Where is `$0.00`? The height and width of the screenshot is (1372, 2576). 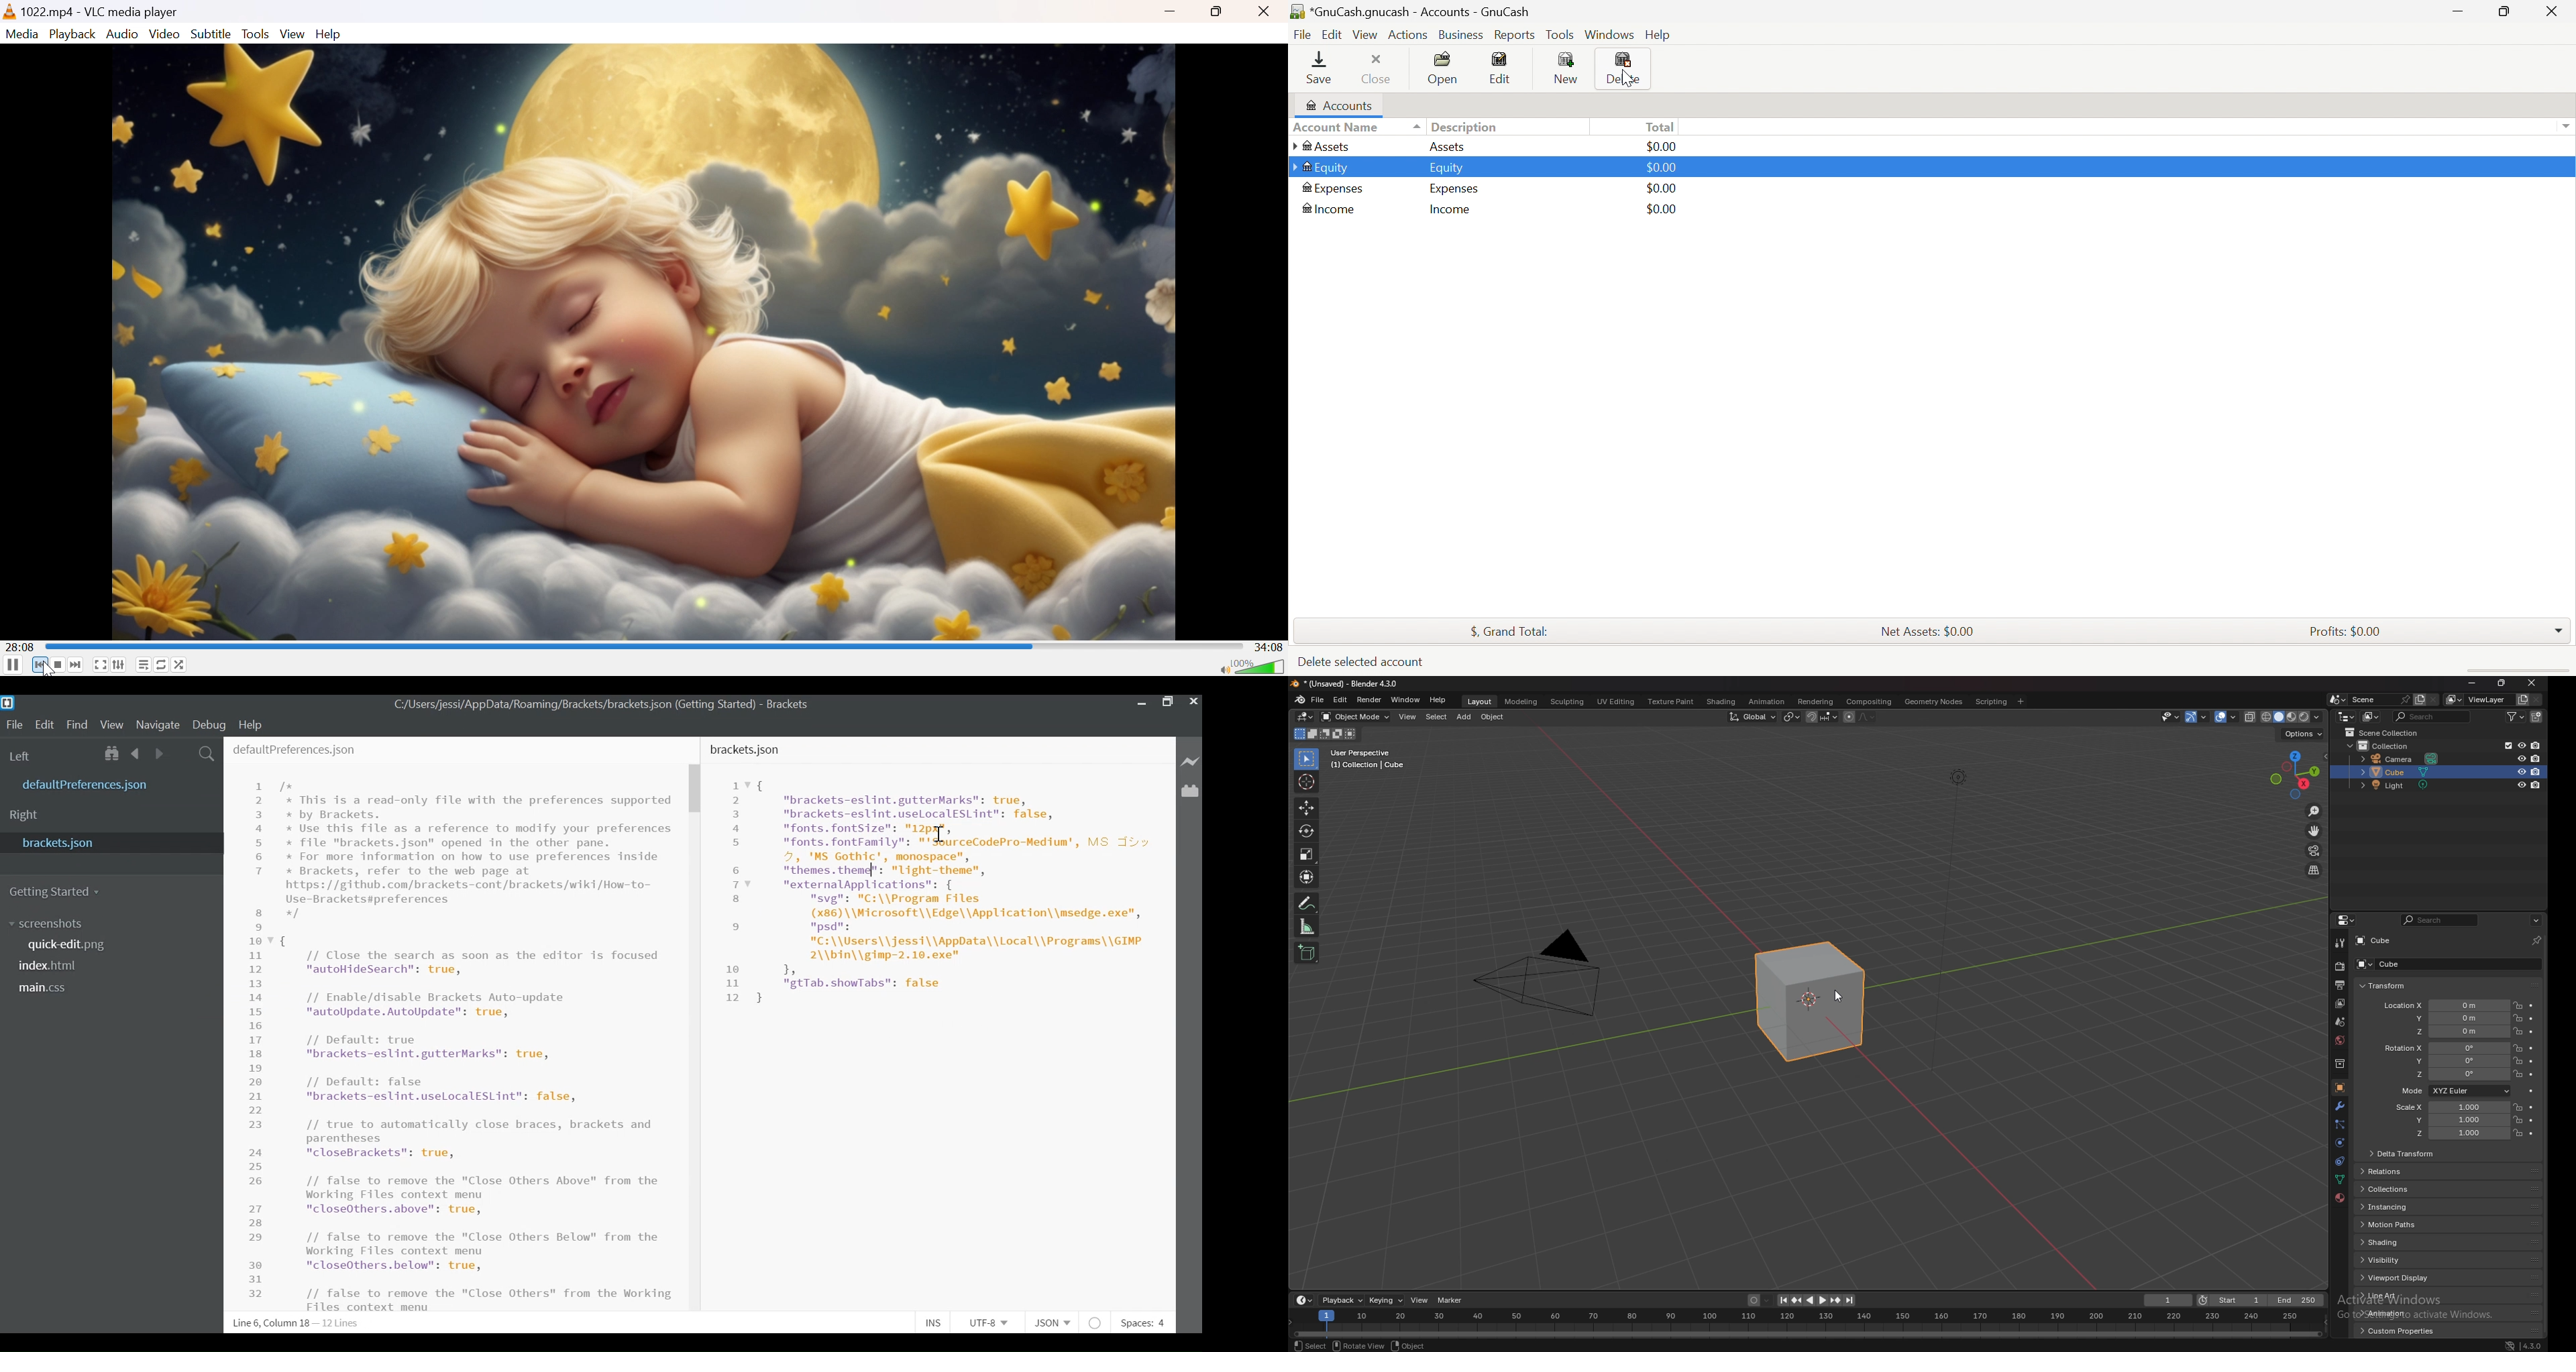 $0.00 is located at coordinates (1664, 210).